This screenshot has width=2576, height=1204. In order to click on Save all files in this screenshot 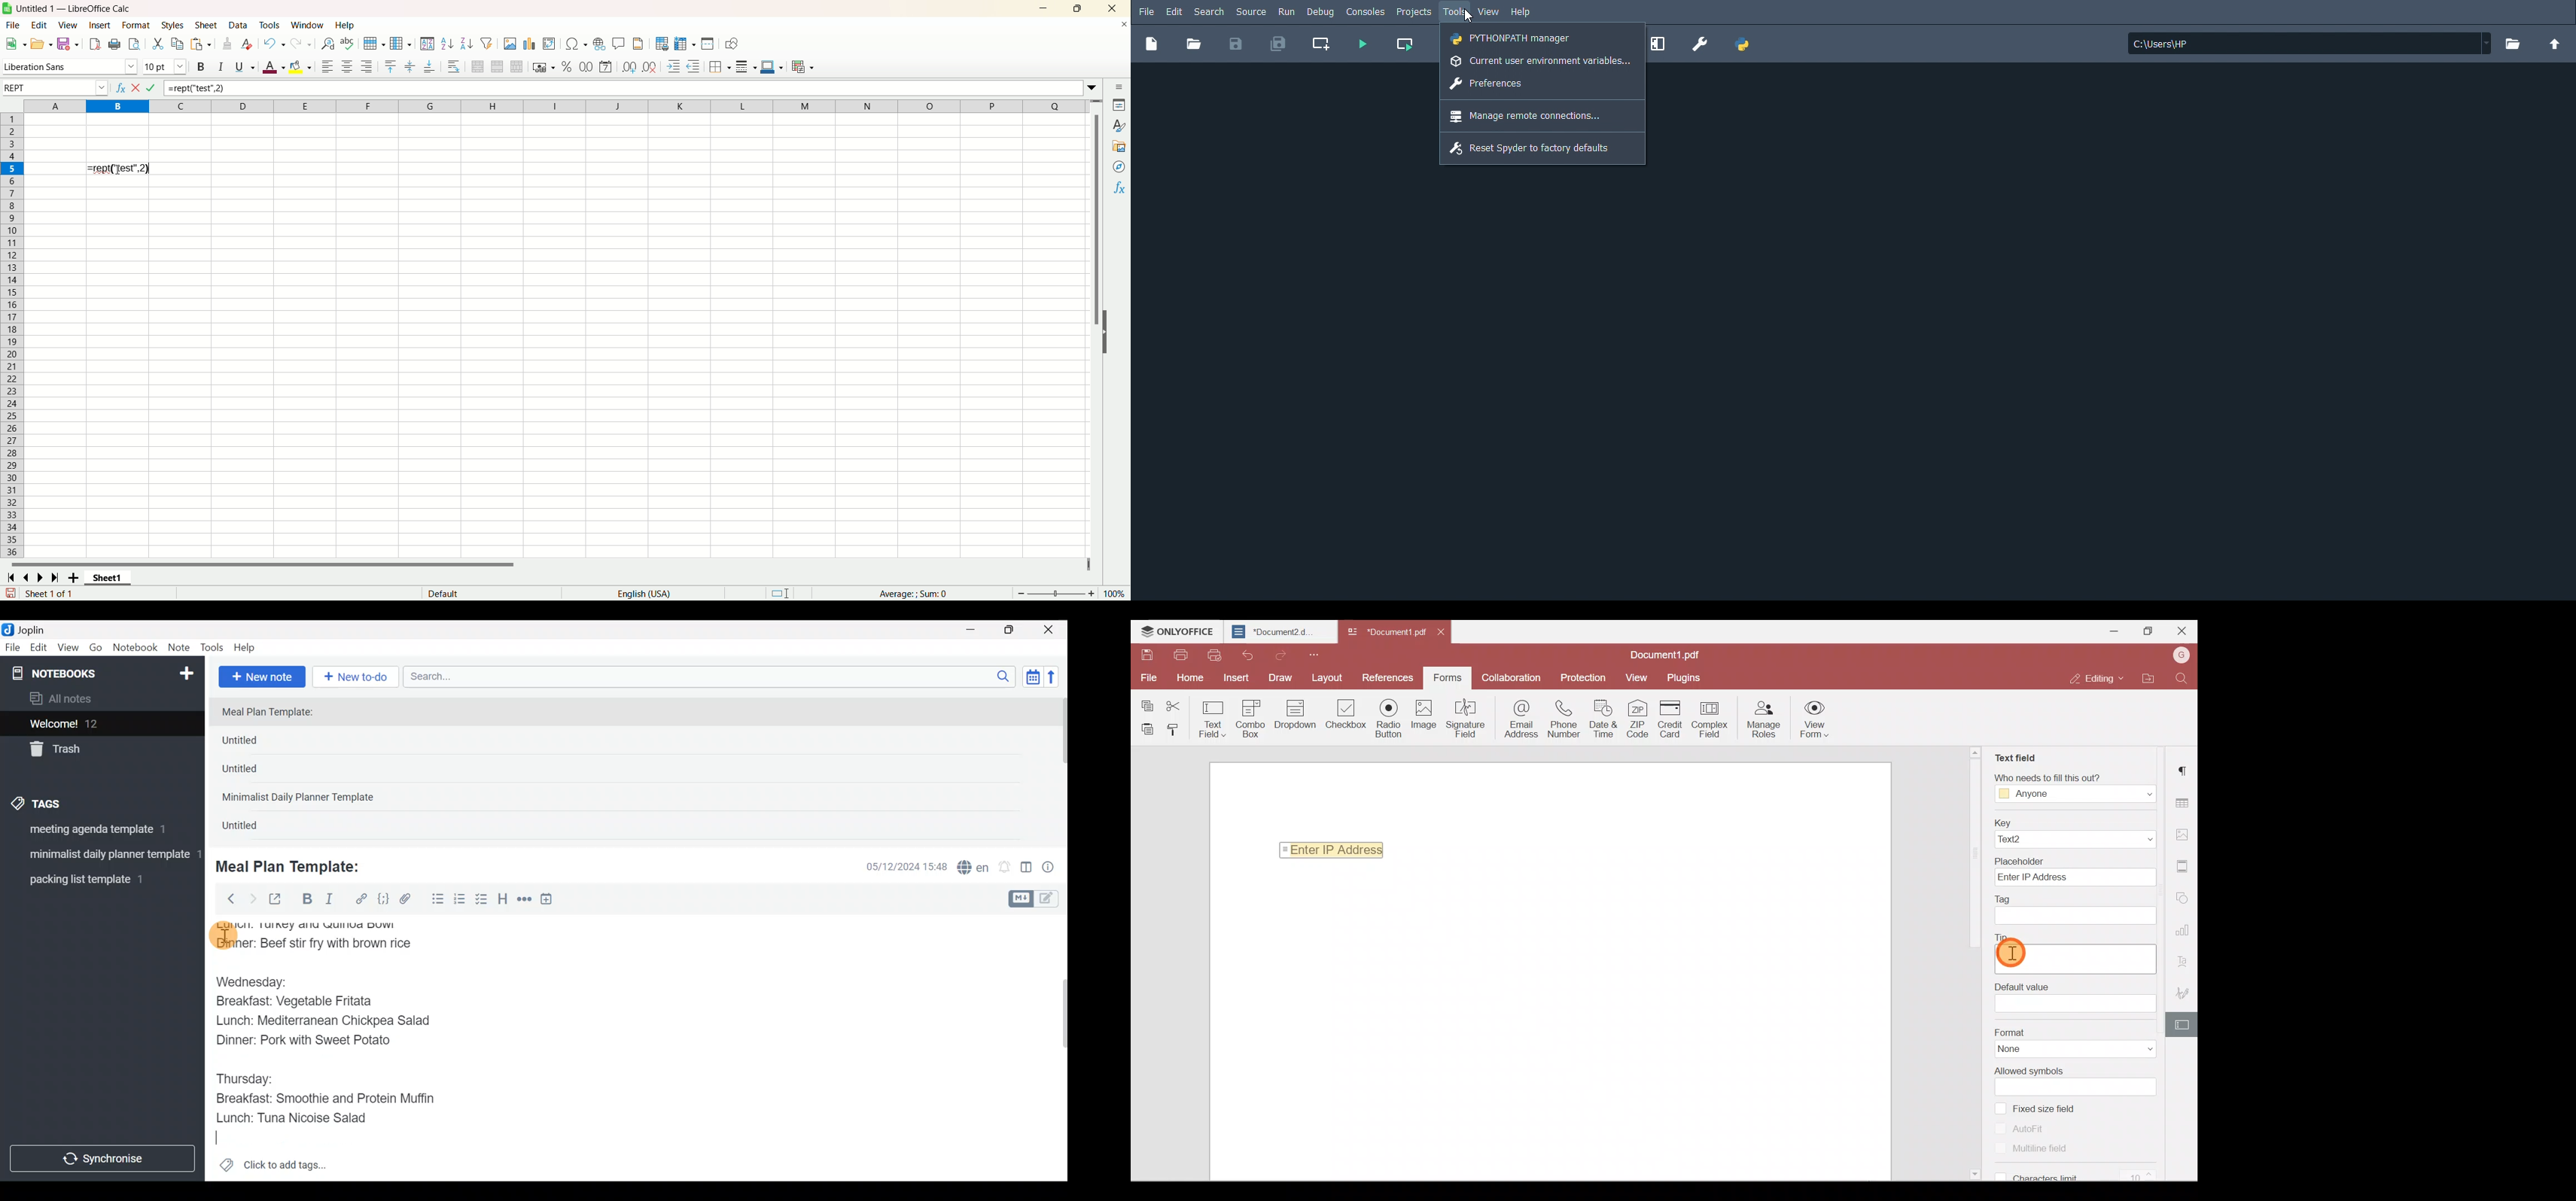, I will do `click(1278, 47)`.